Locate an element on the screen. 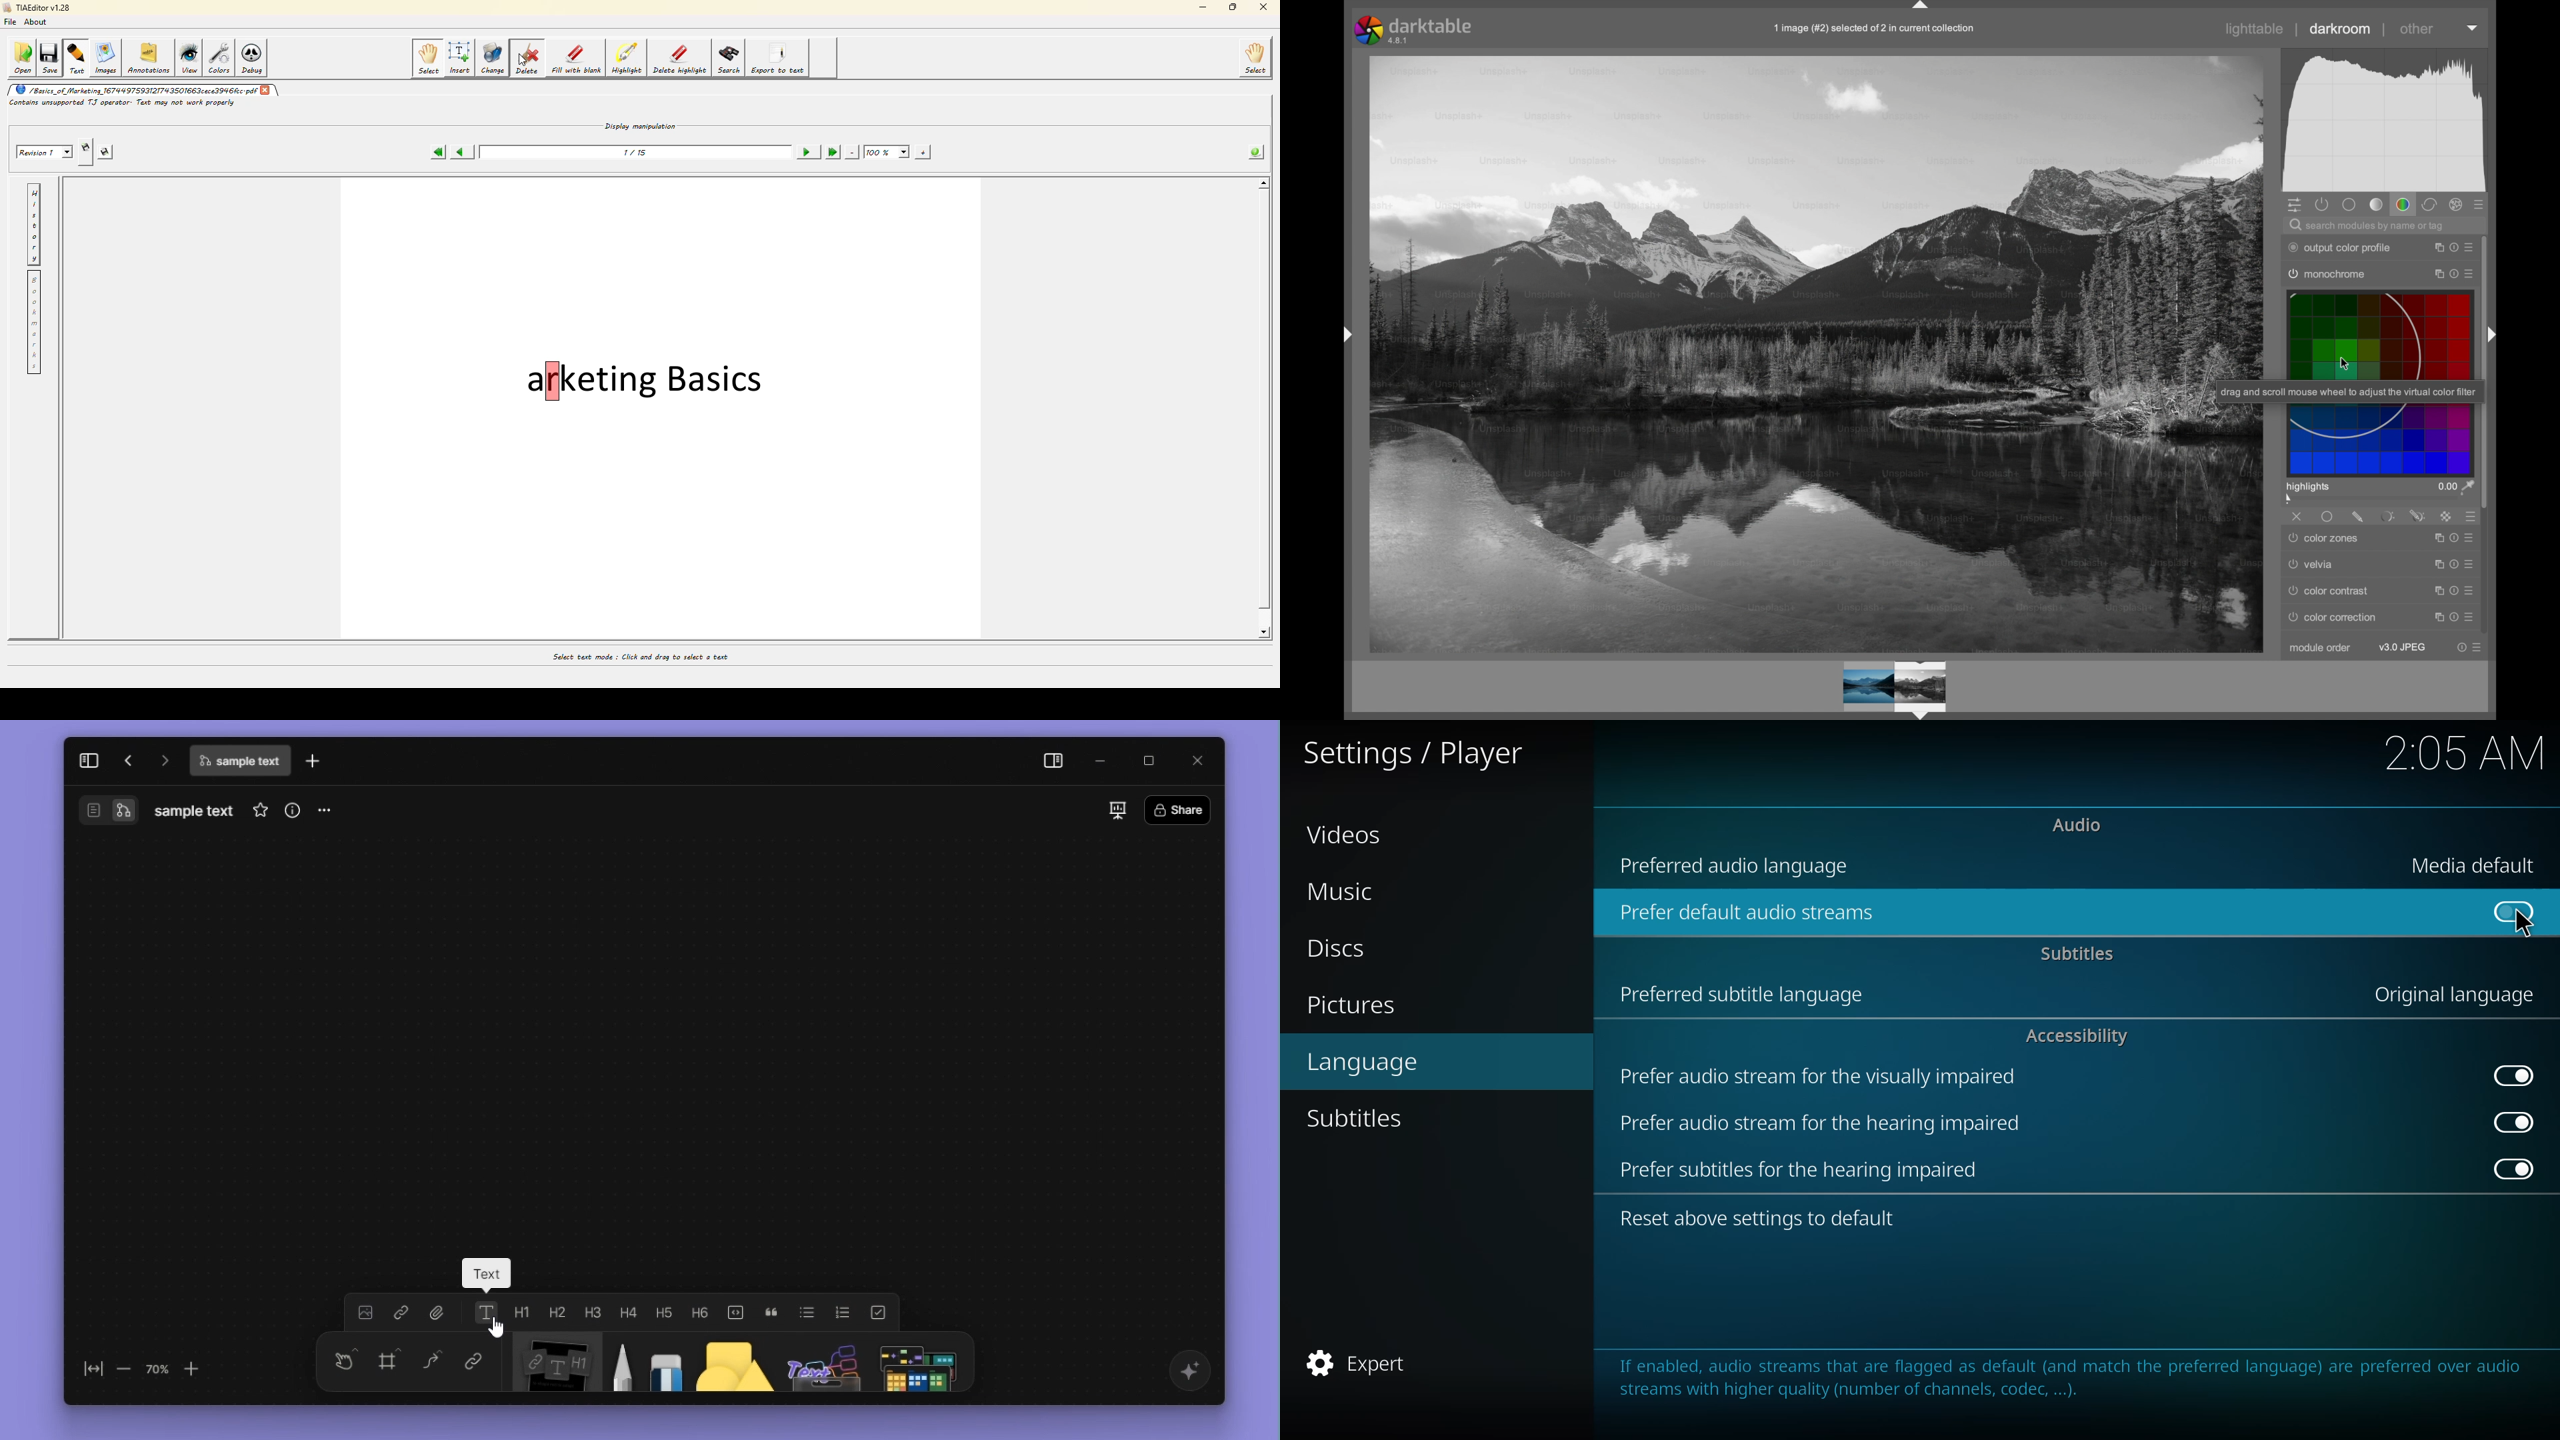 The width and height of the screenshot is (2576, 1456). Cursor is located at coordinates (2347, 365).